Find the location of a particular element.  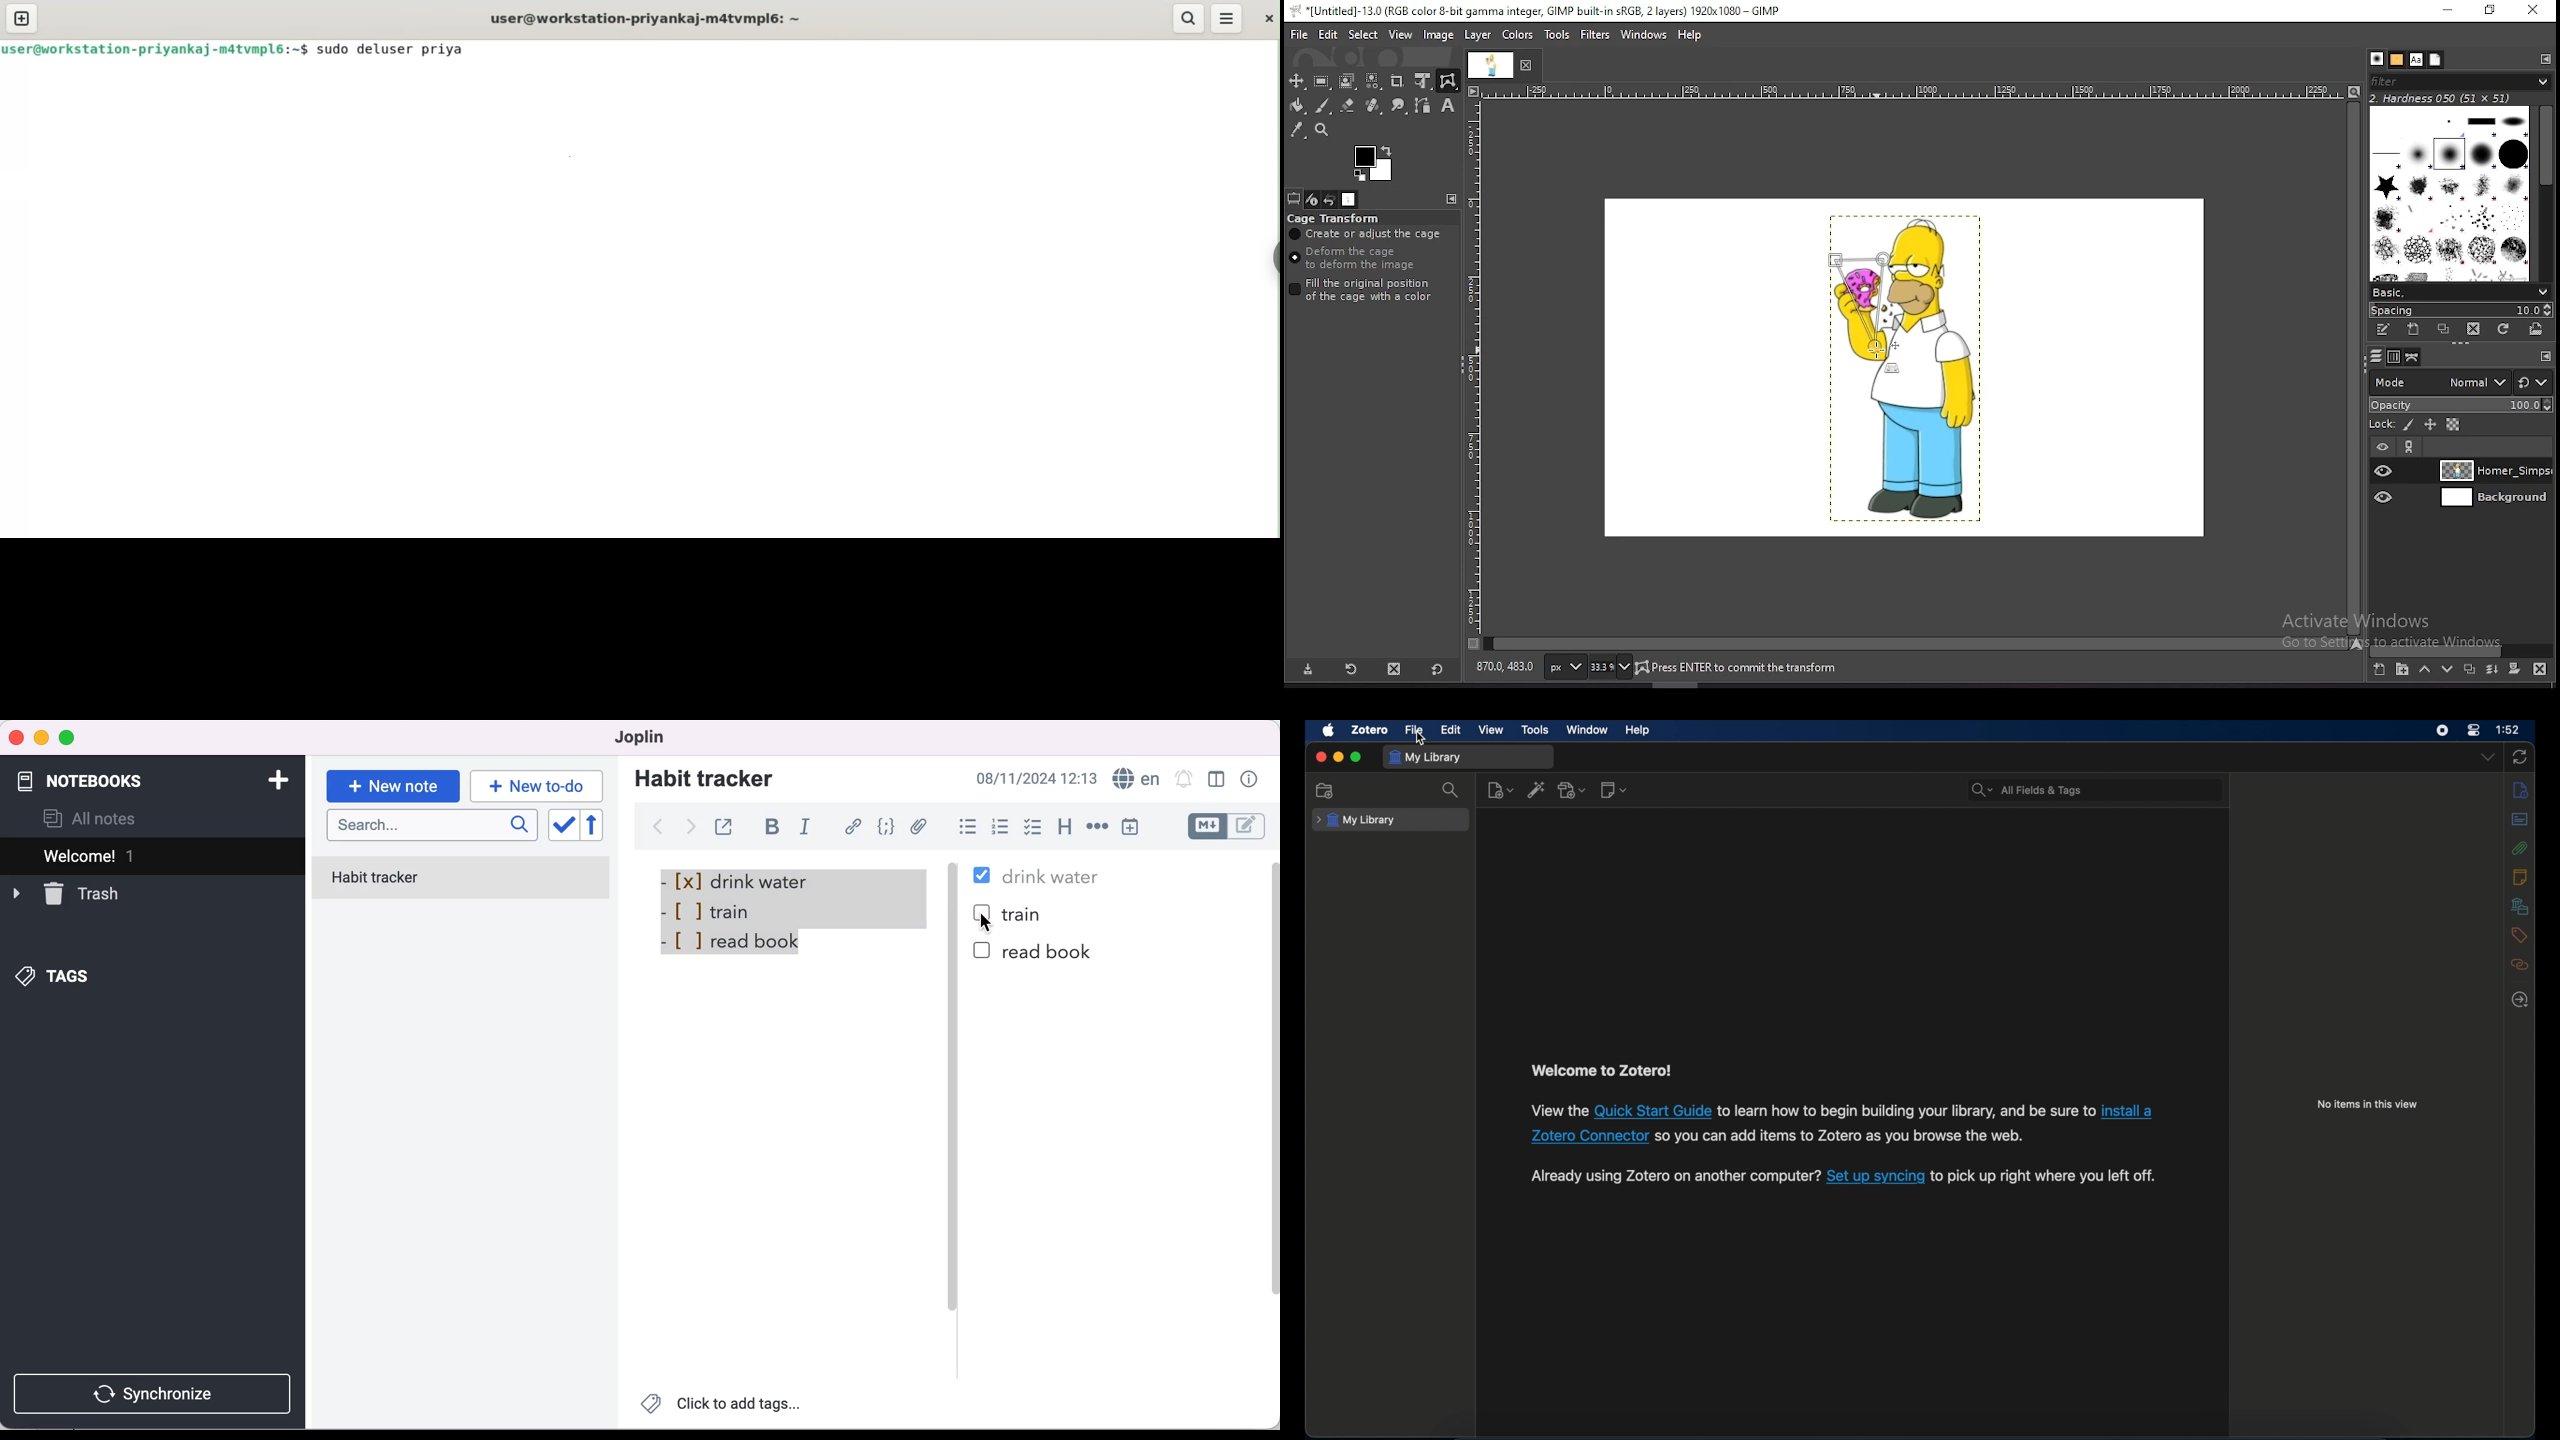

my library is located at coordinates (1356, 821).